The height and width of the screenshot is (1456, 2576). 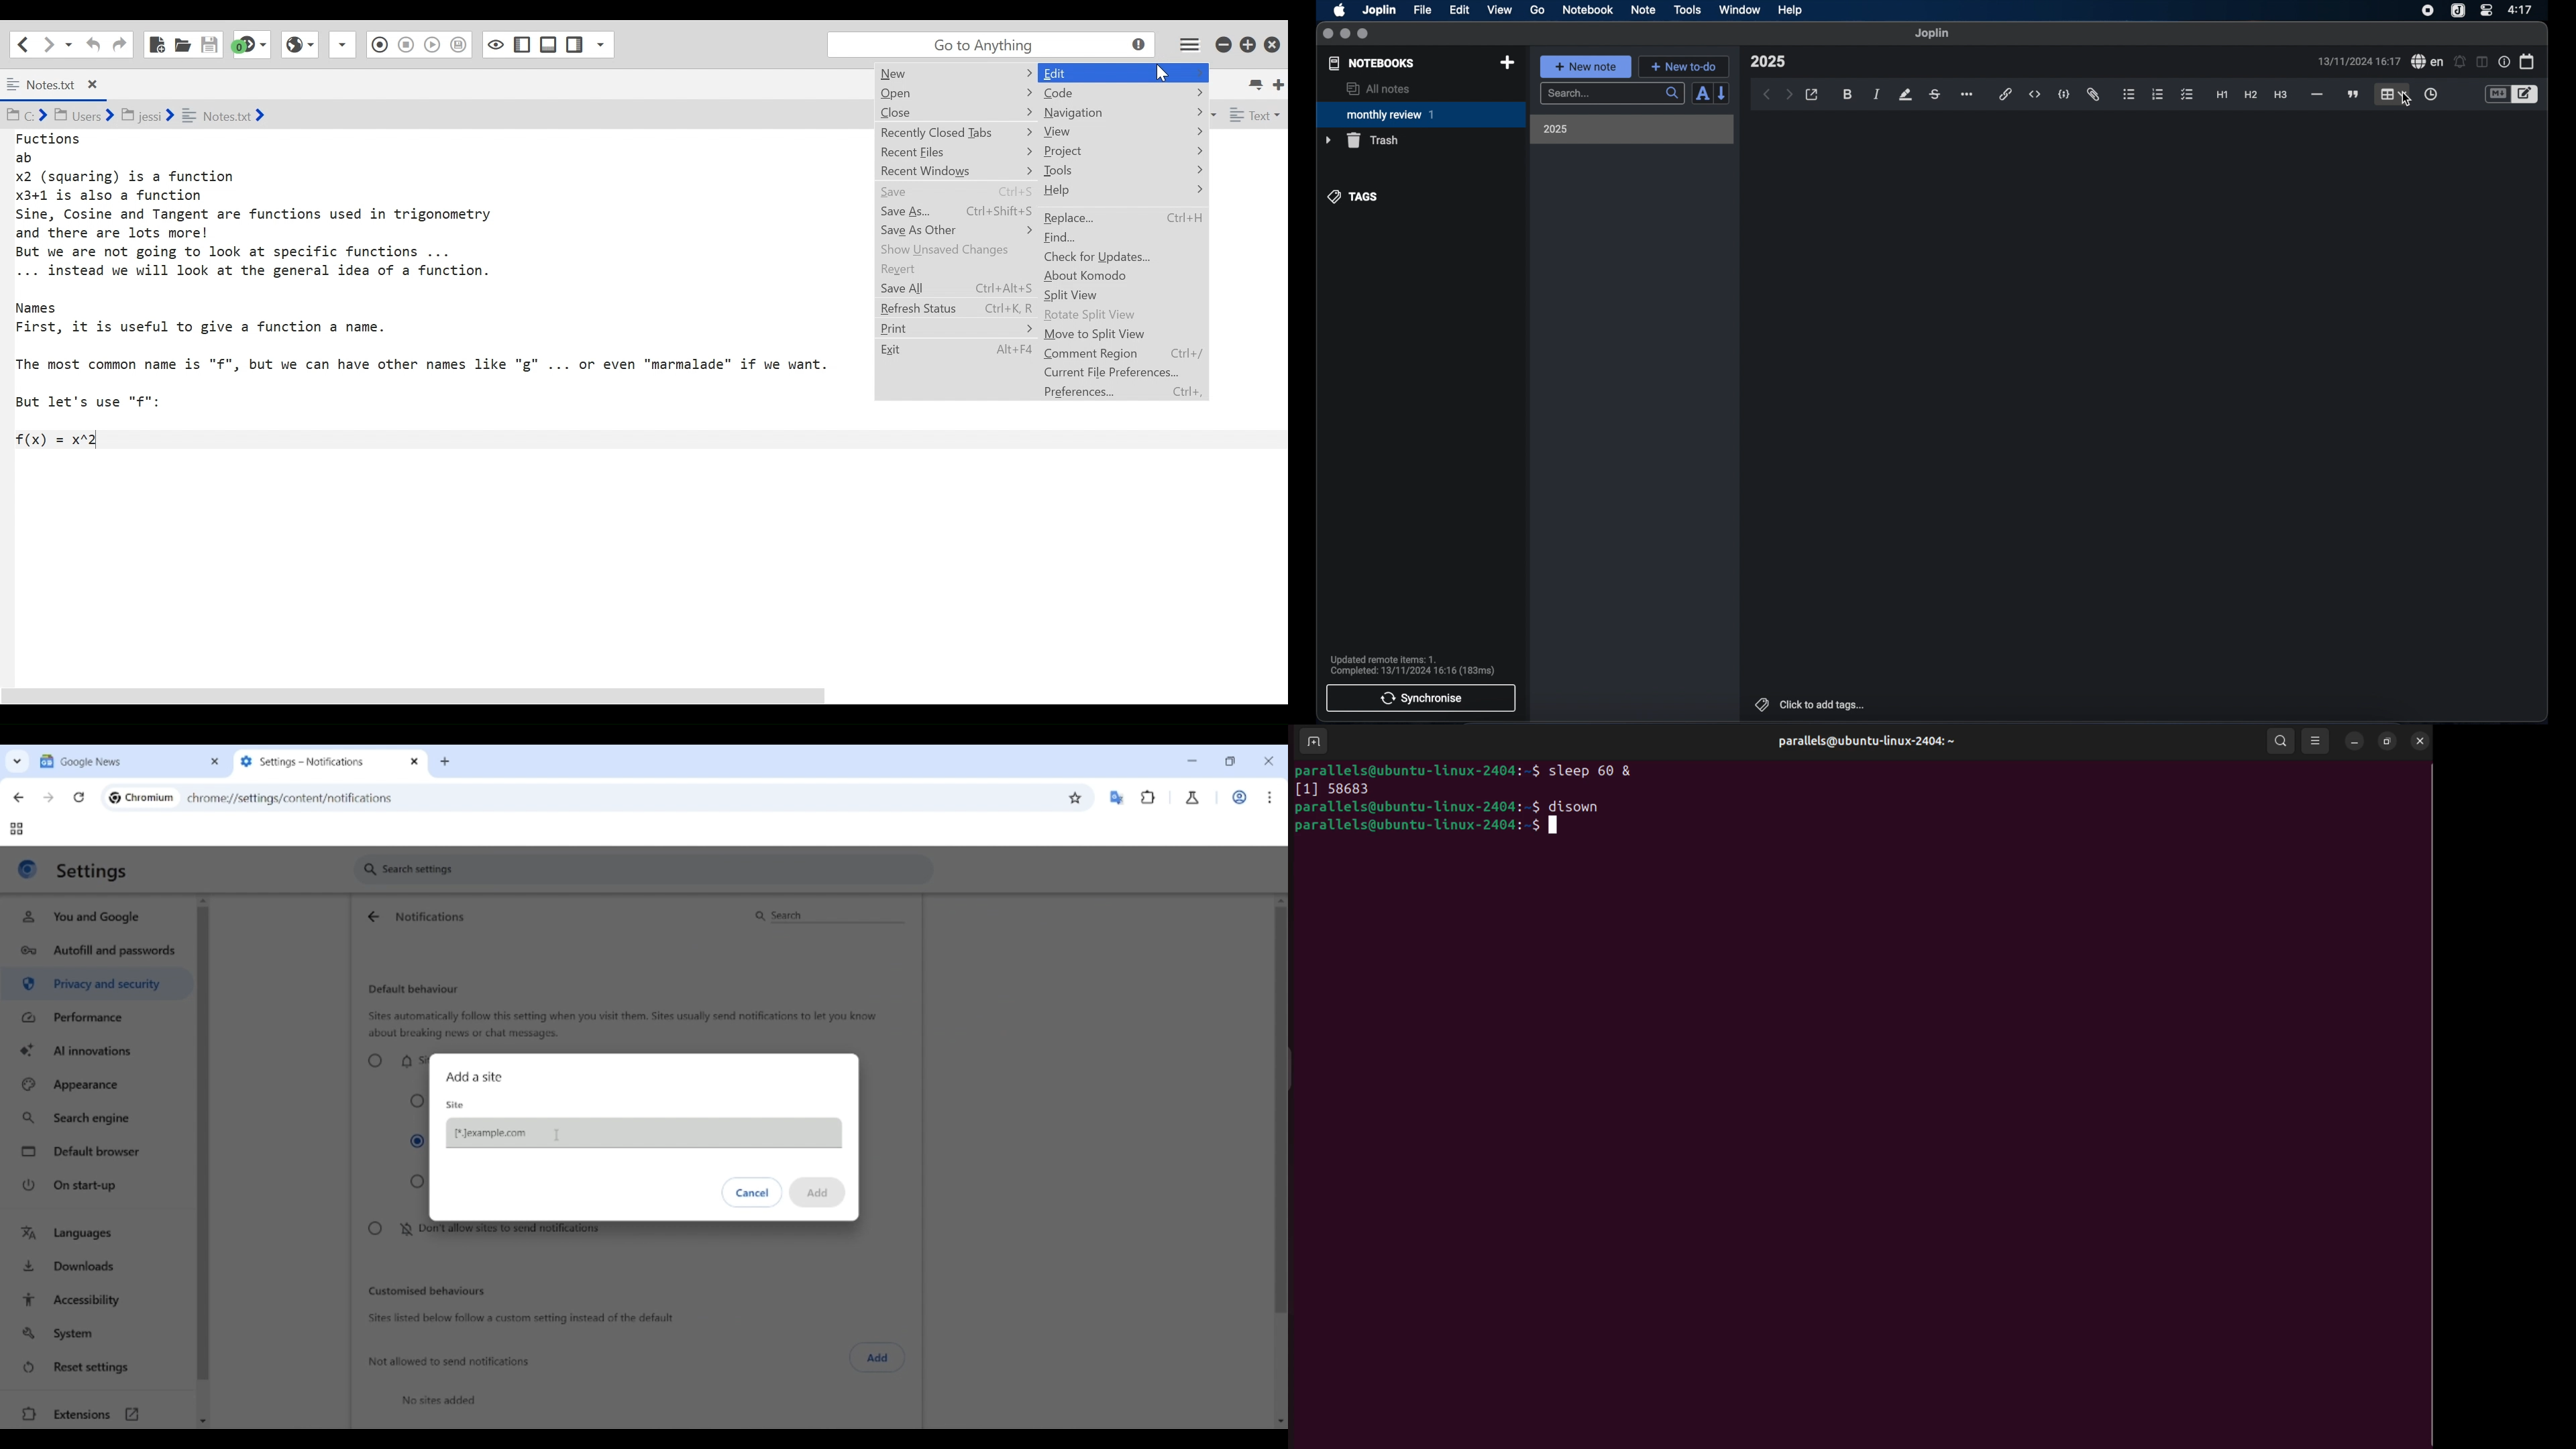 I want to click on toggle editor, so click(x=2497, y=95).